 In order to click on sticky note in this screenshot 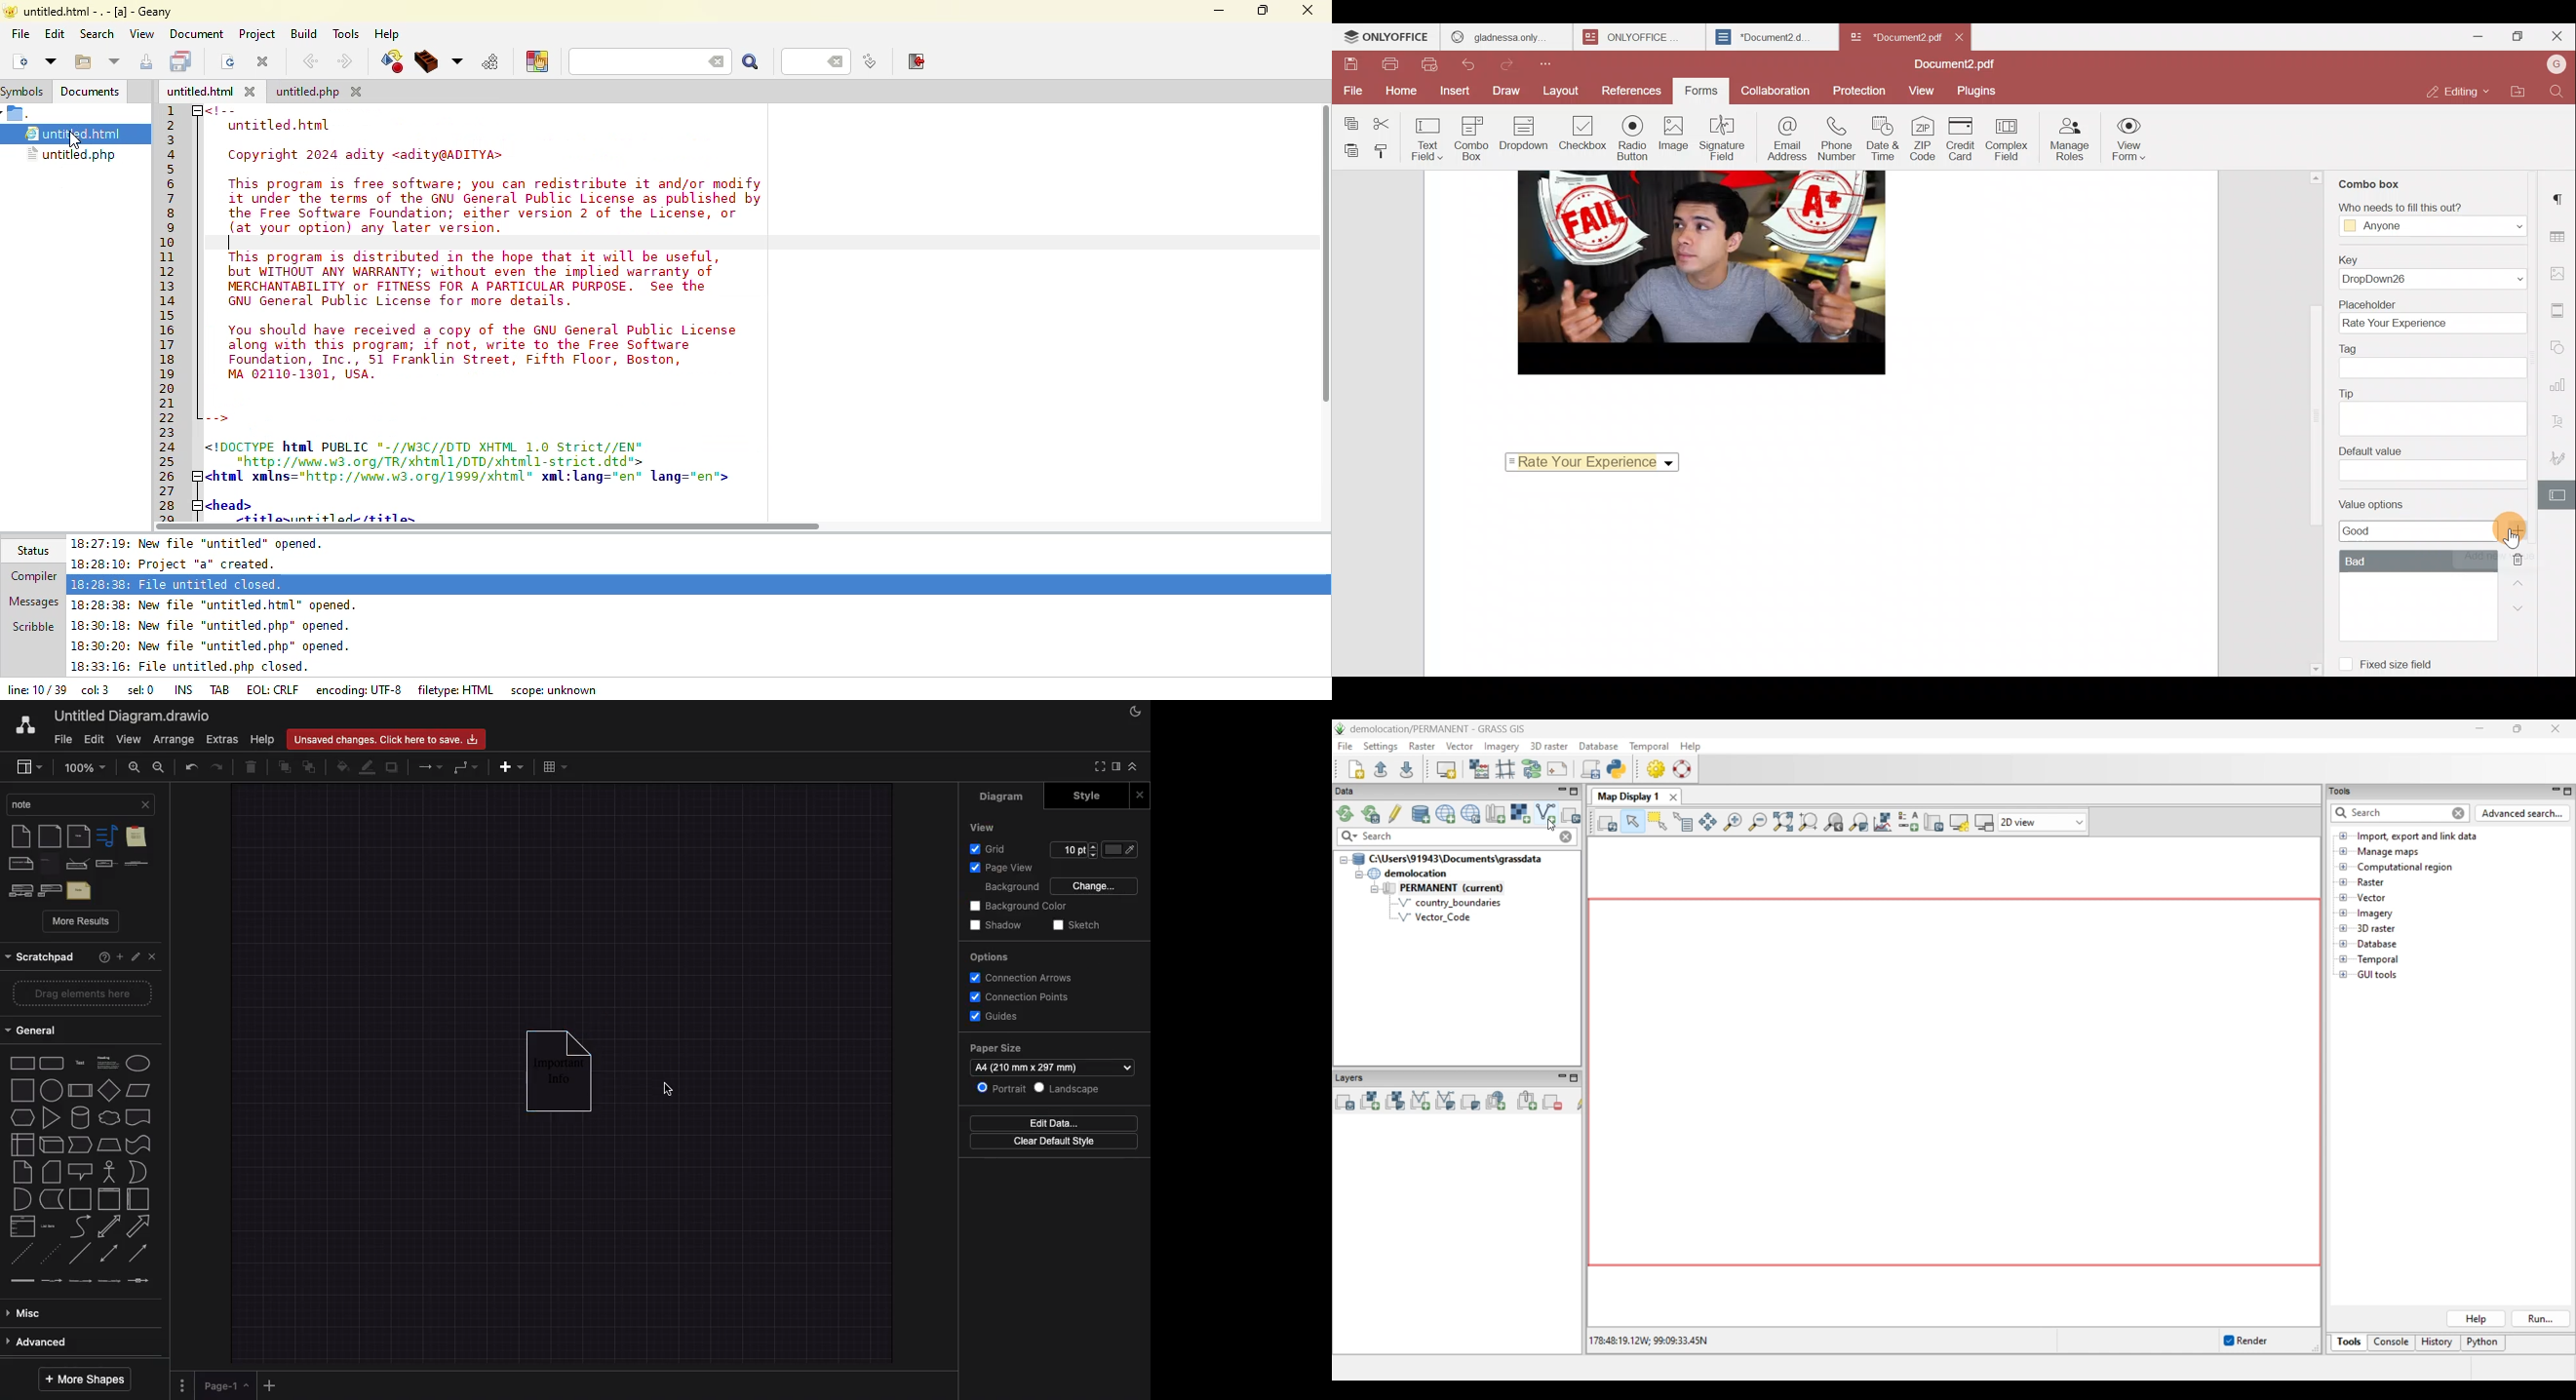, I will do `click(135, 838)`.